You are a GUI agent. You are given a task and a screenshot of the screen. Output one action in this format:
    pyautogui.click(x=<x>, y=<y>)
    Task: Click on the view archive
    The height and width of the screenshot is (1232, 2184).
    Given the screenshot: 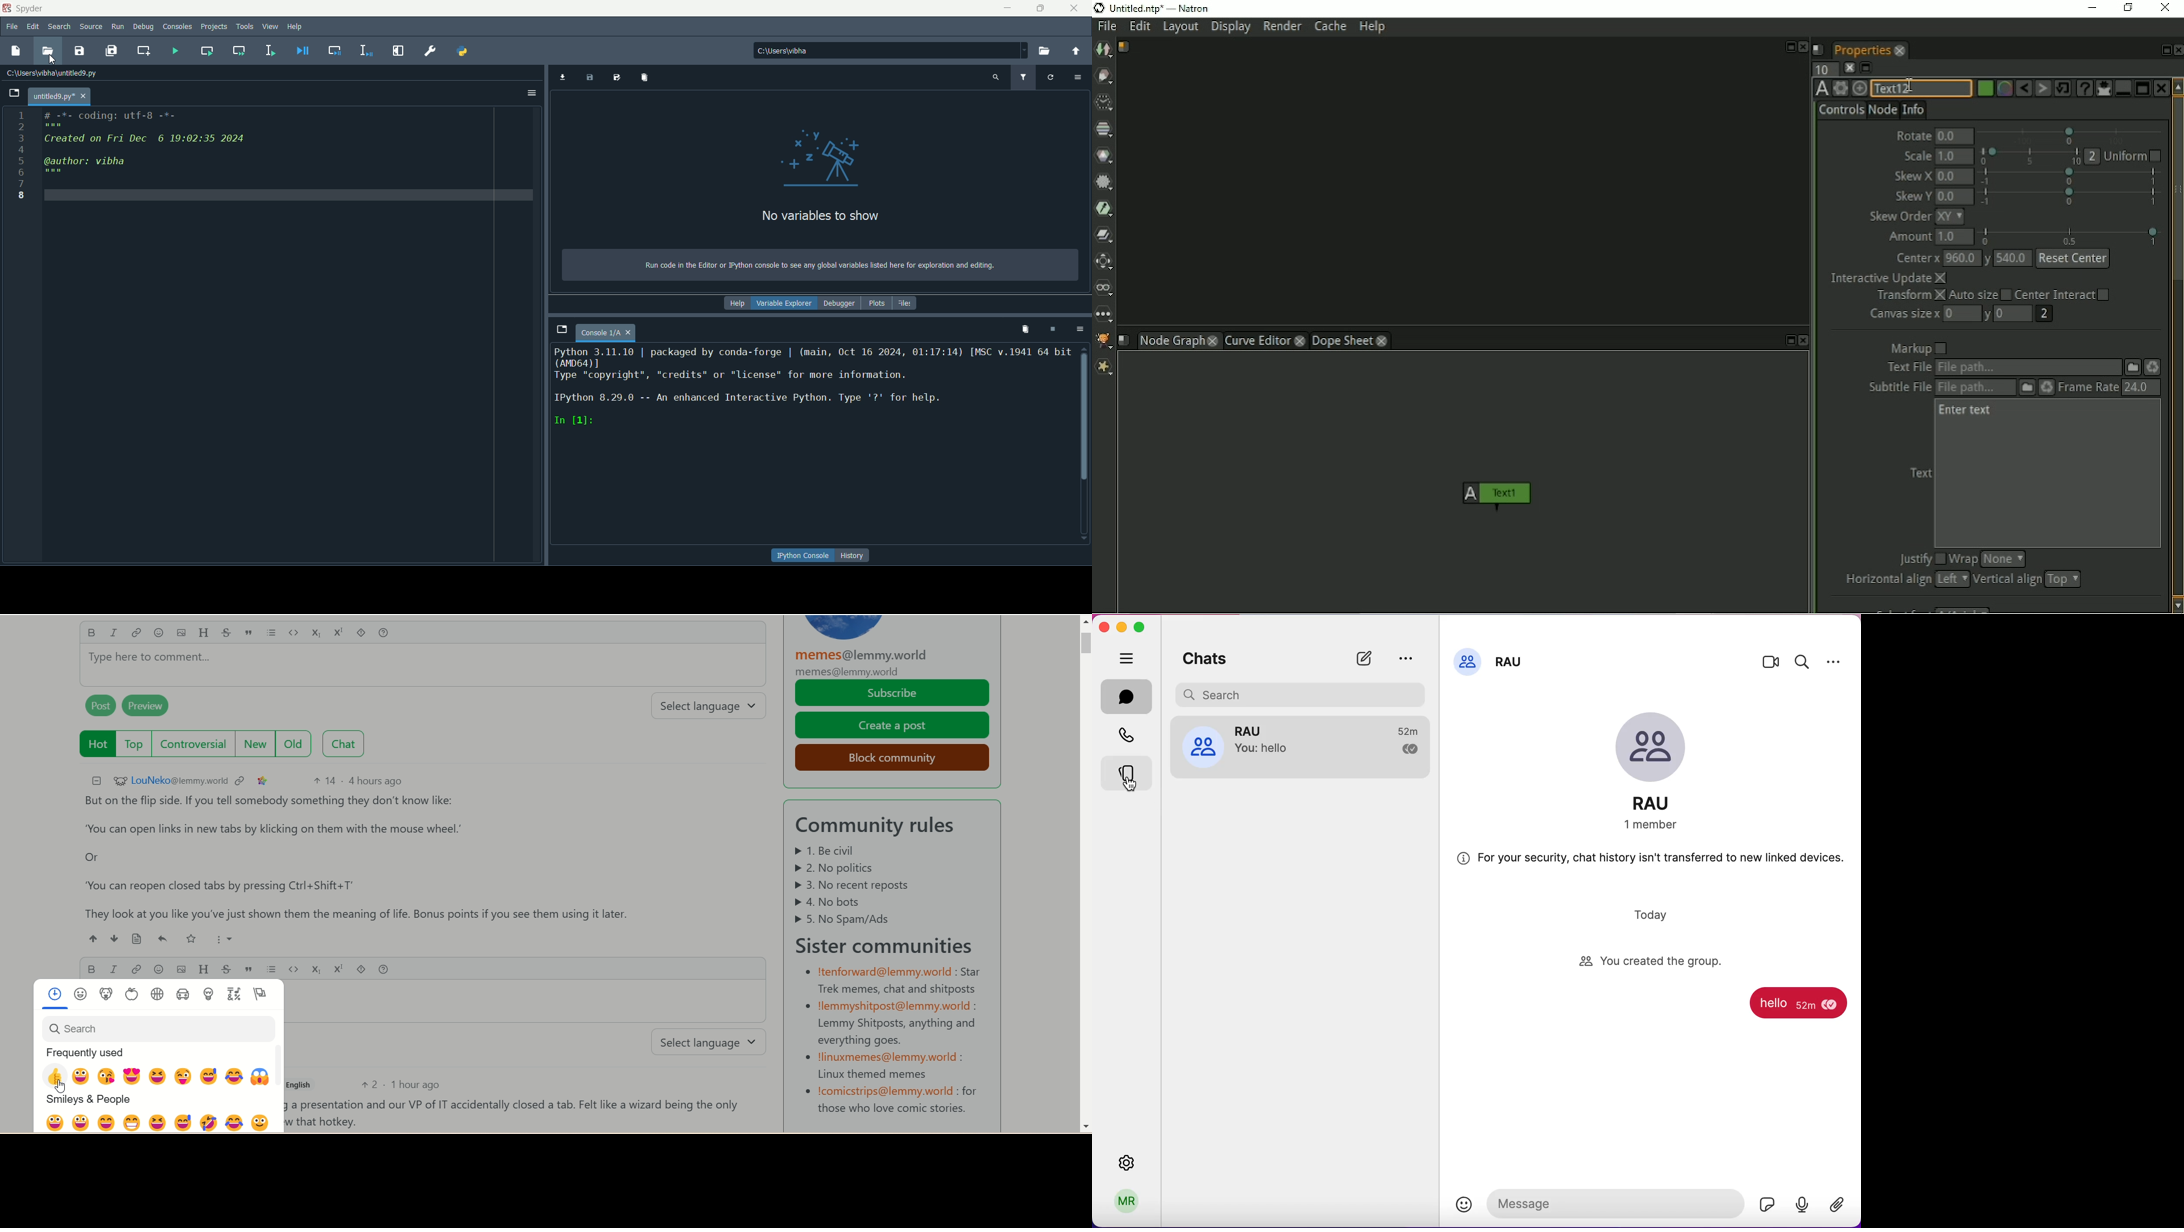 What is the action you would take?
    pyautogui.click(x=1408, y=658)
    